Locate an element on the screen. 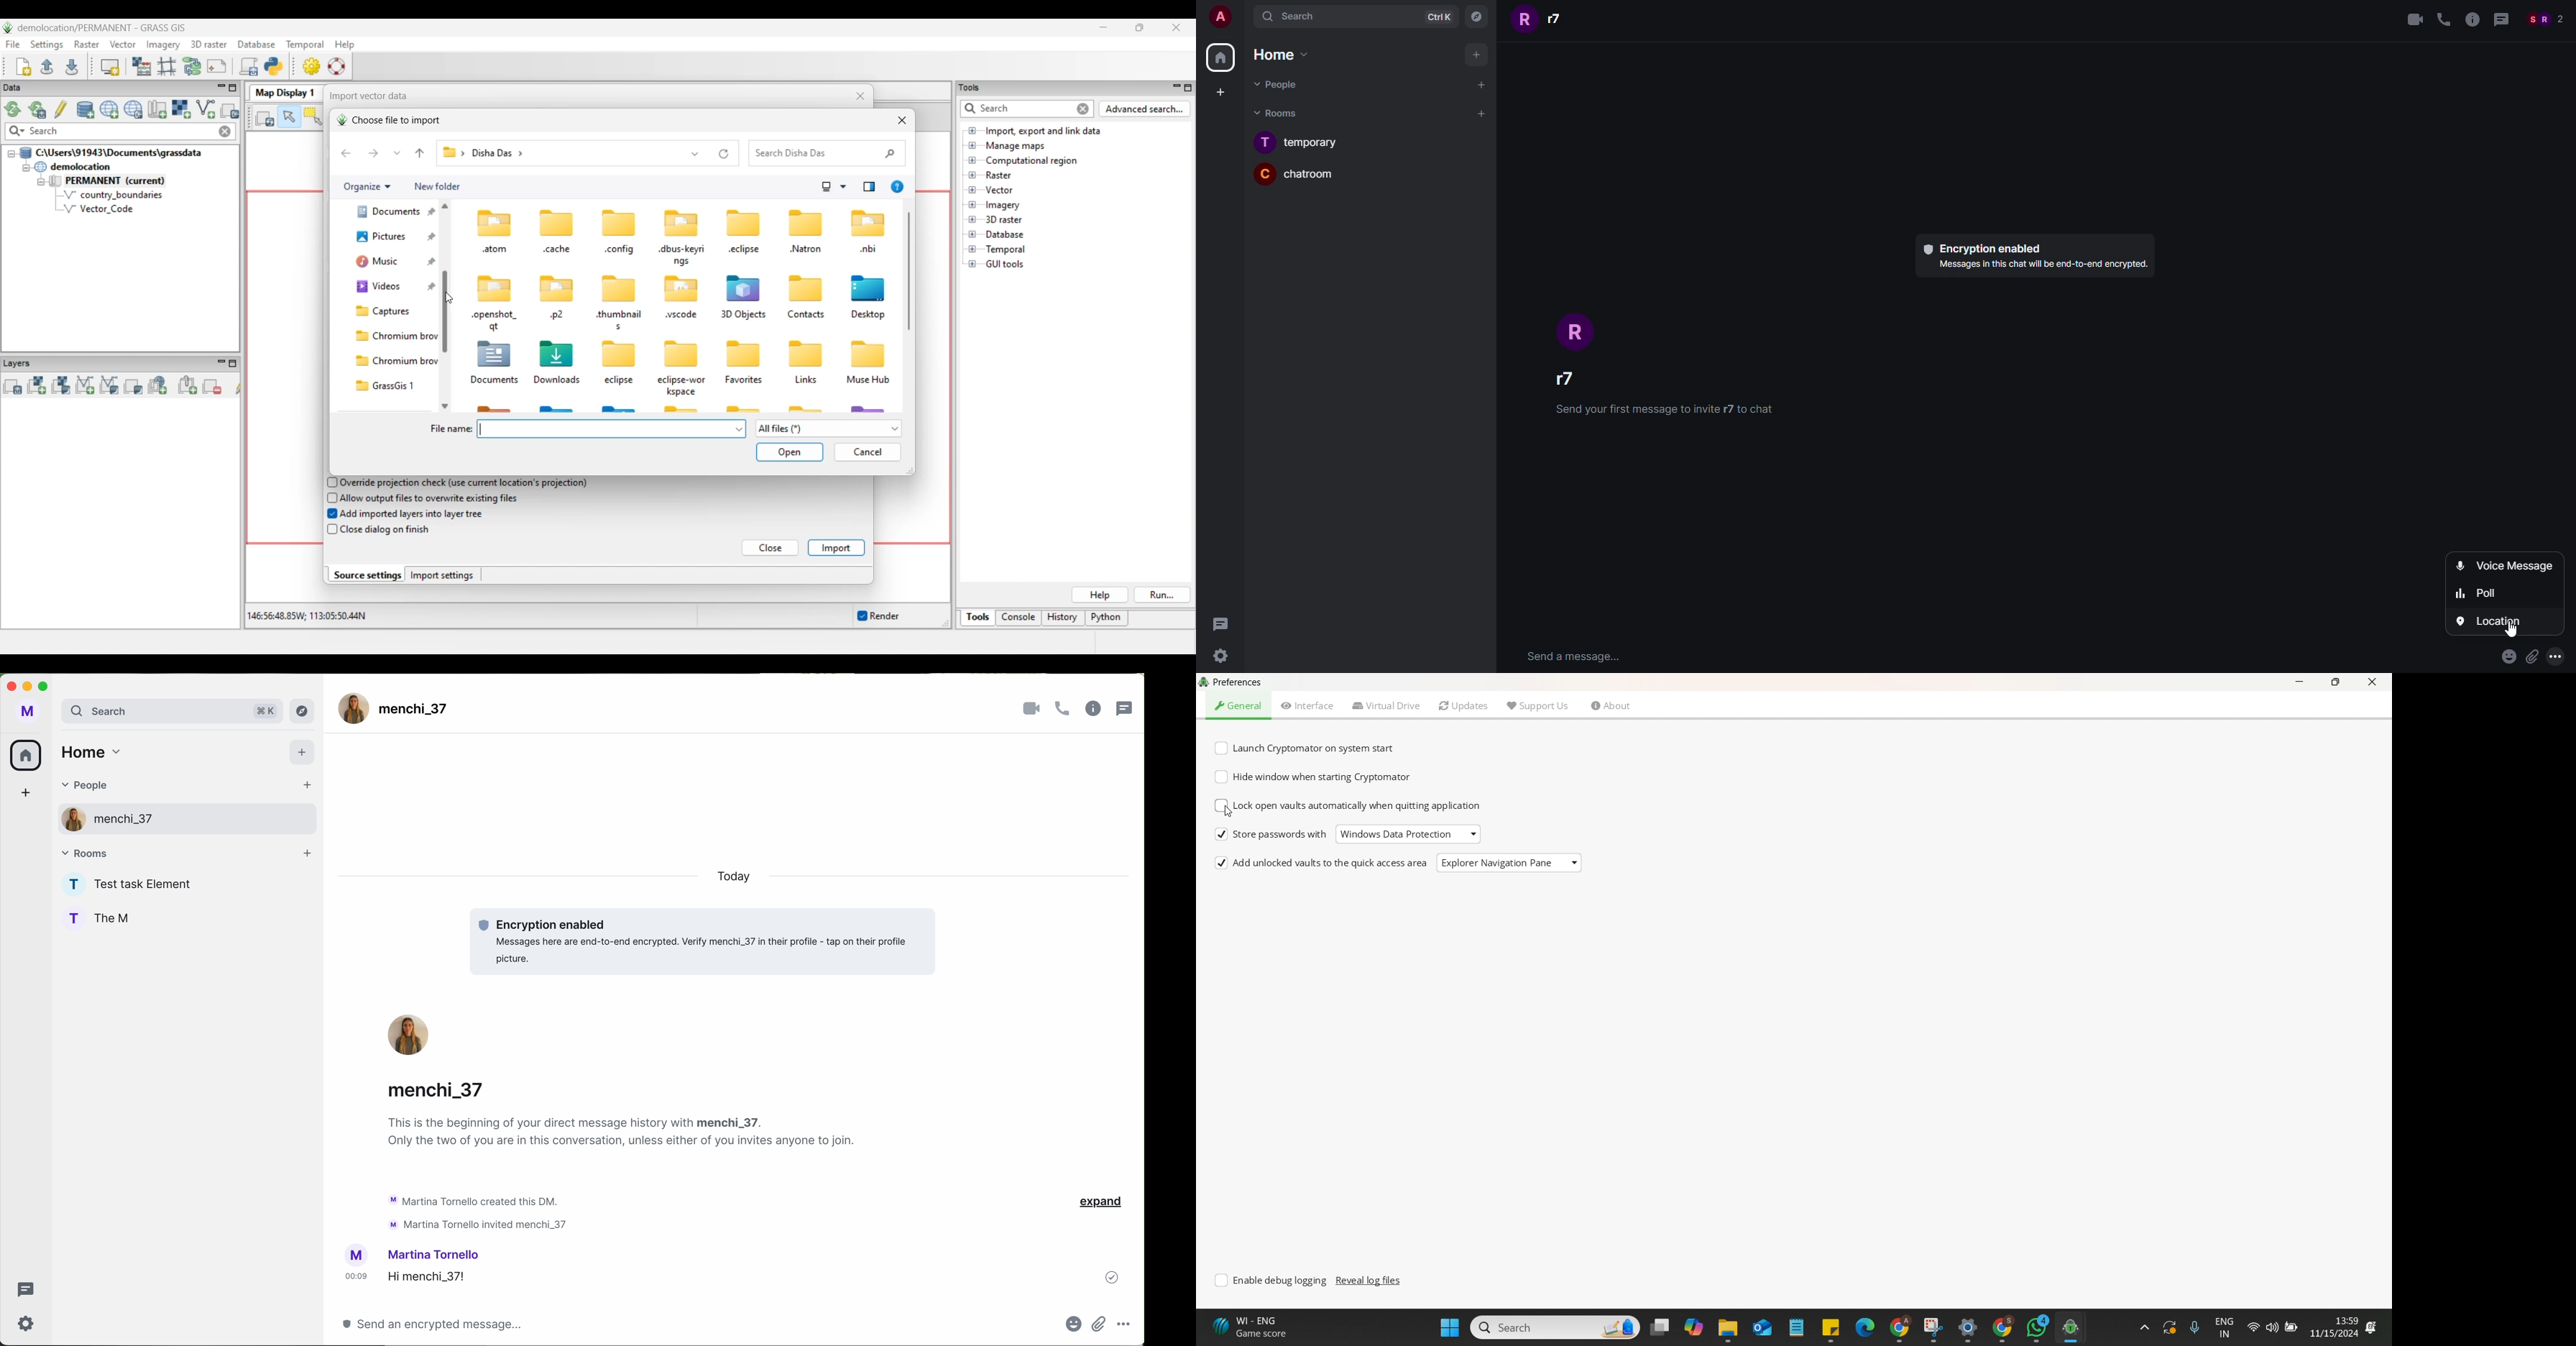 The height and width of the screenshot is (1372, 2576). M is located at coordinates (26, 713).